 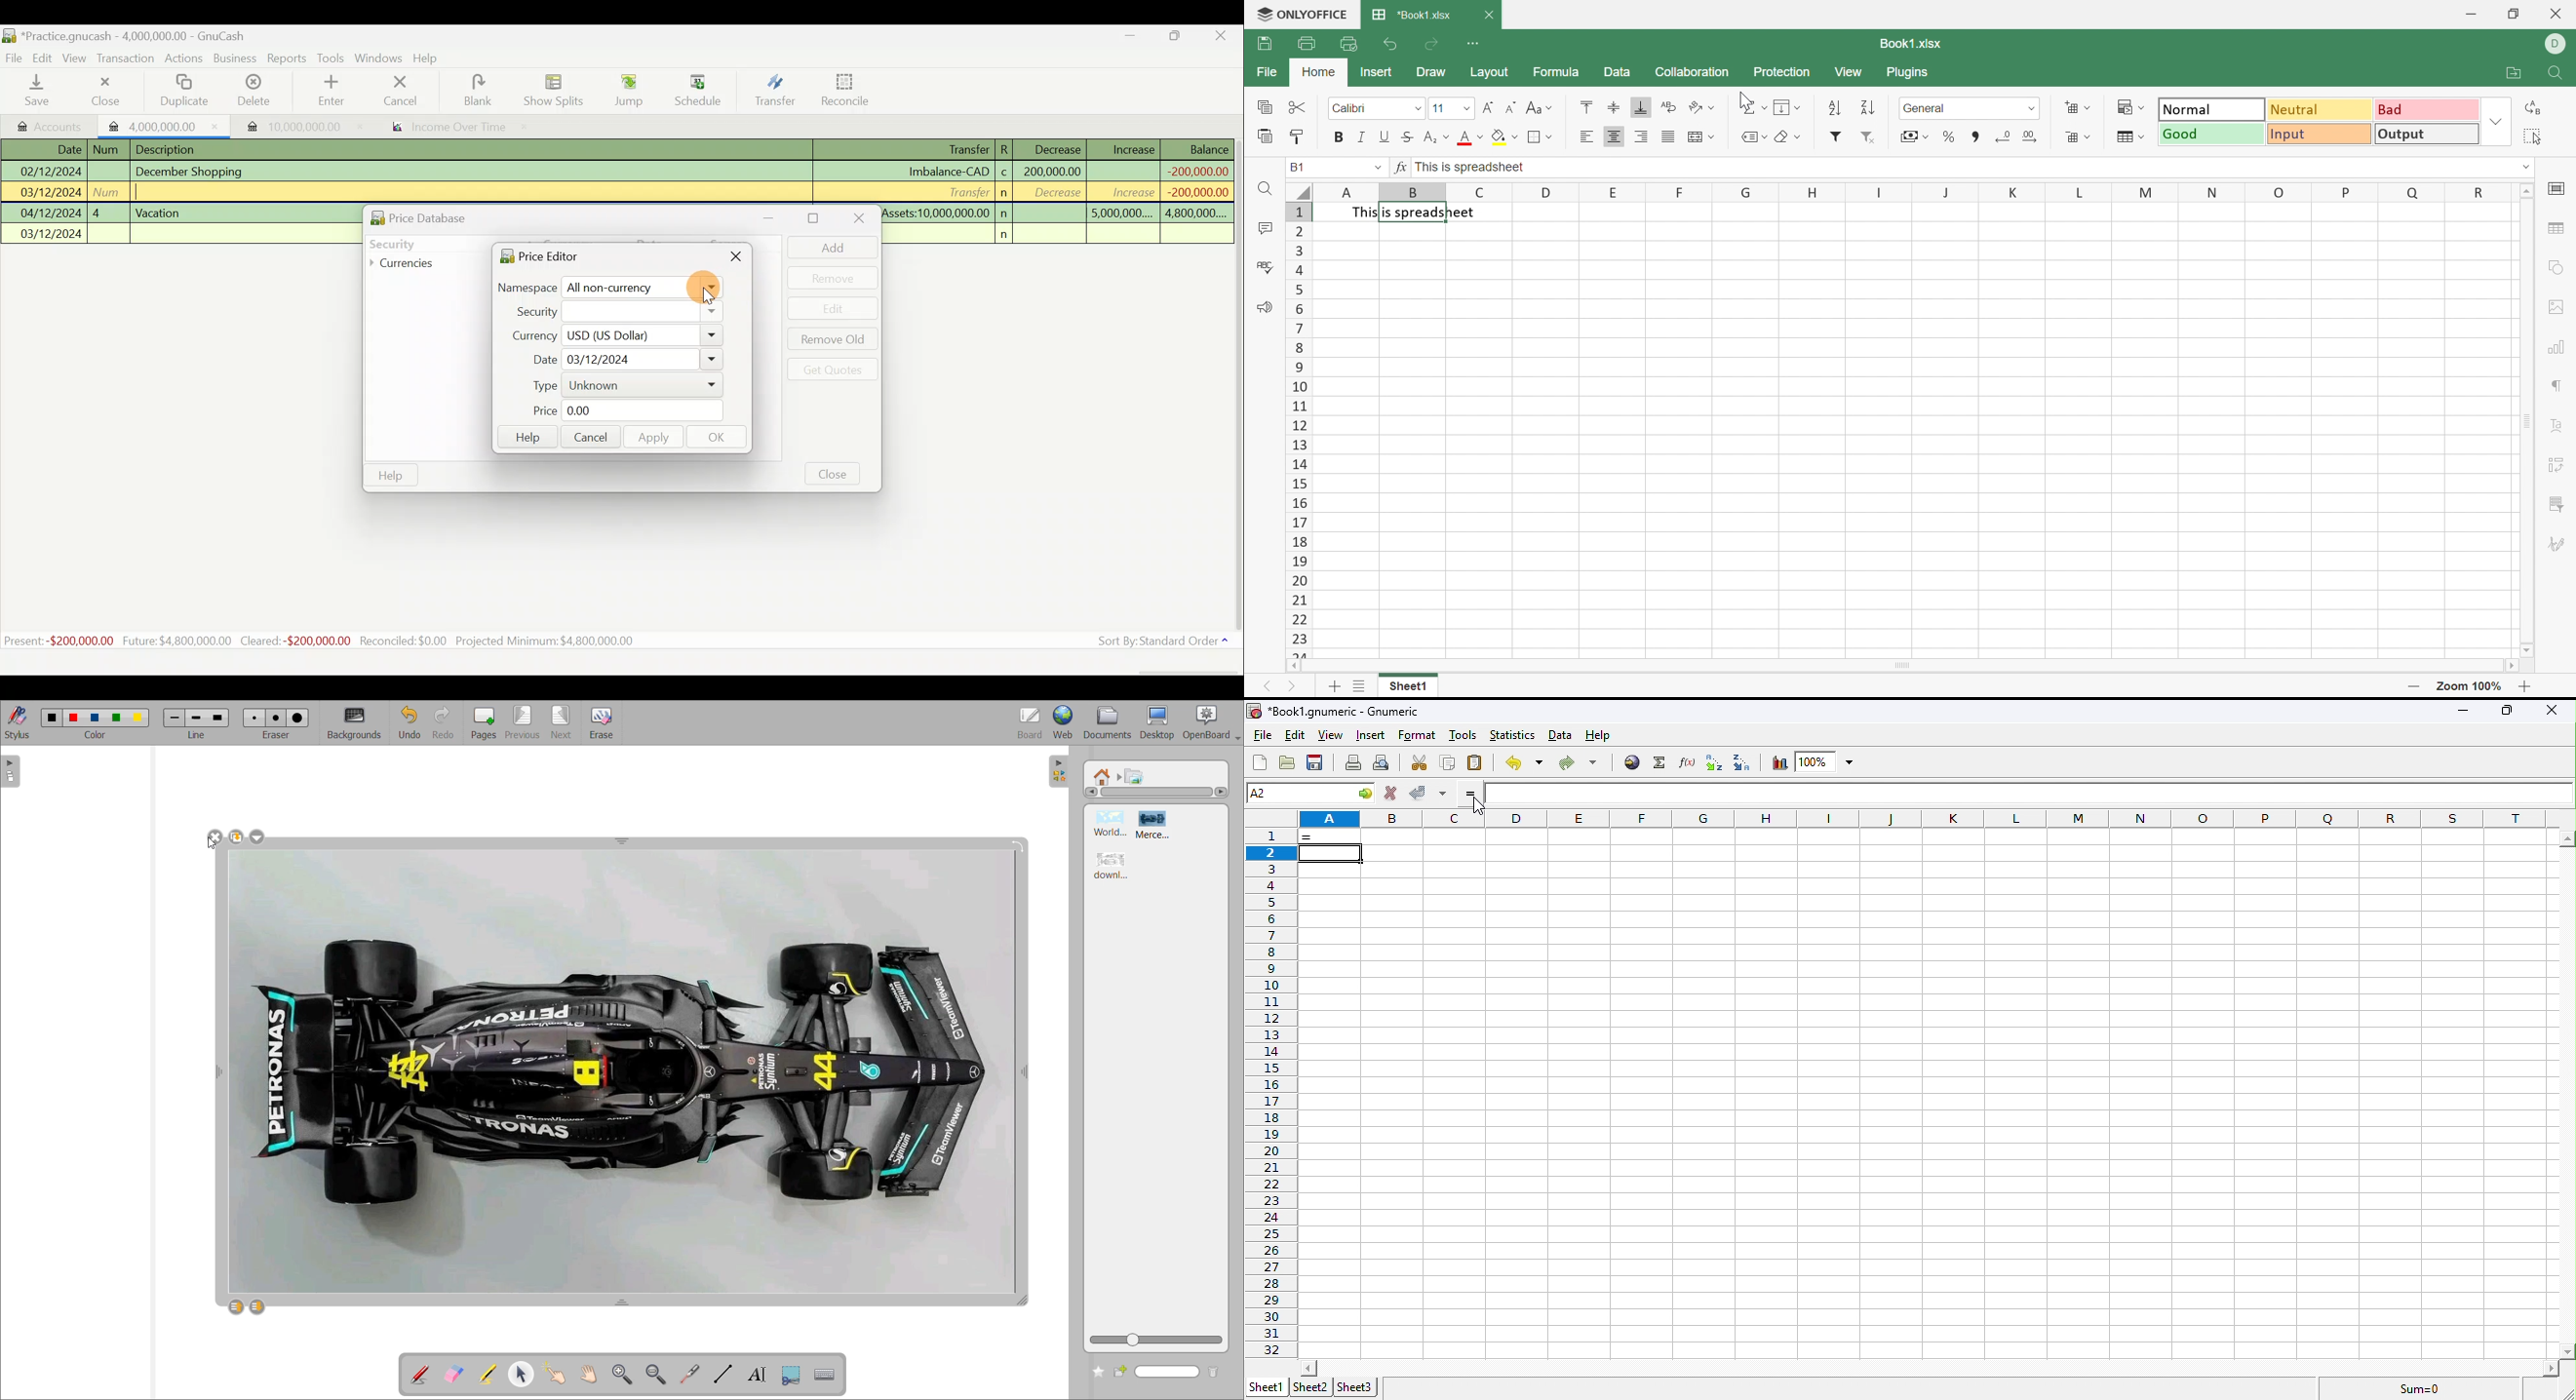 What do you see at coordinates (1183, 38) in the screenshot?
I see `Maximise` at bounding box center [1183, 38].